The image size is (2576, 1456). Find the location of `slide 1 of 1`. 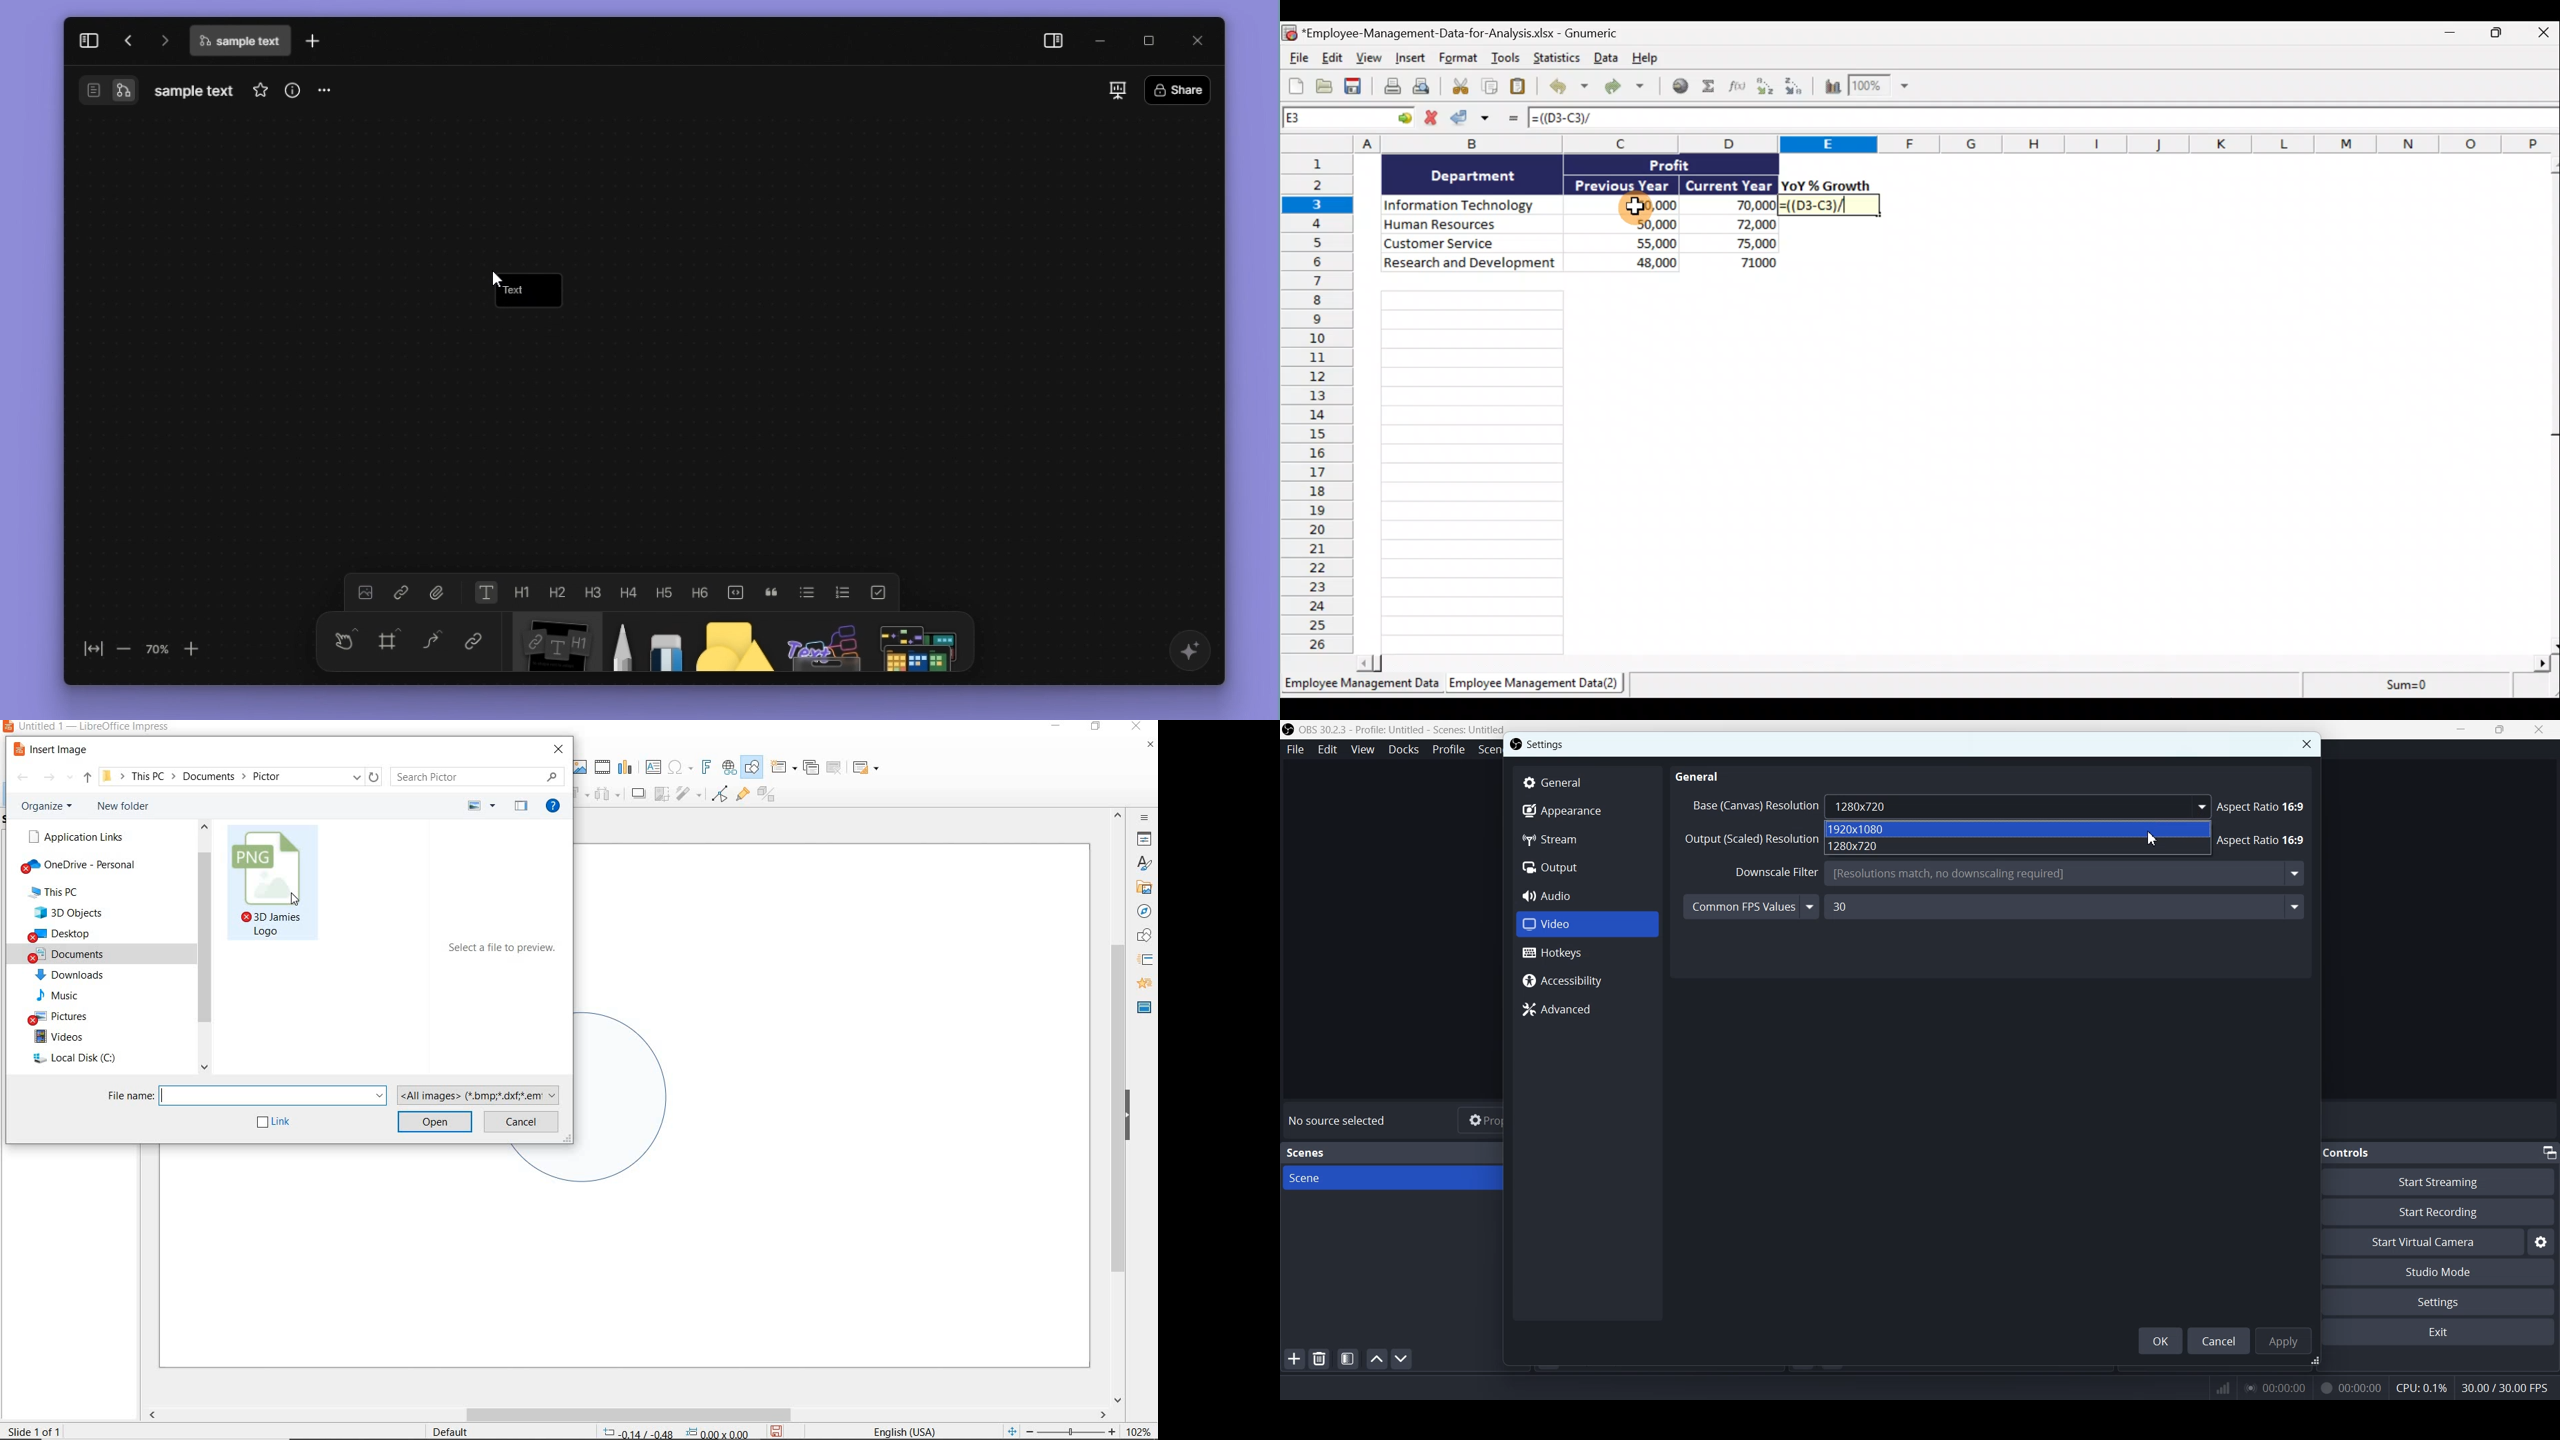

slide 1 of 1 is located at coordinates (41, 1428).